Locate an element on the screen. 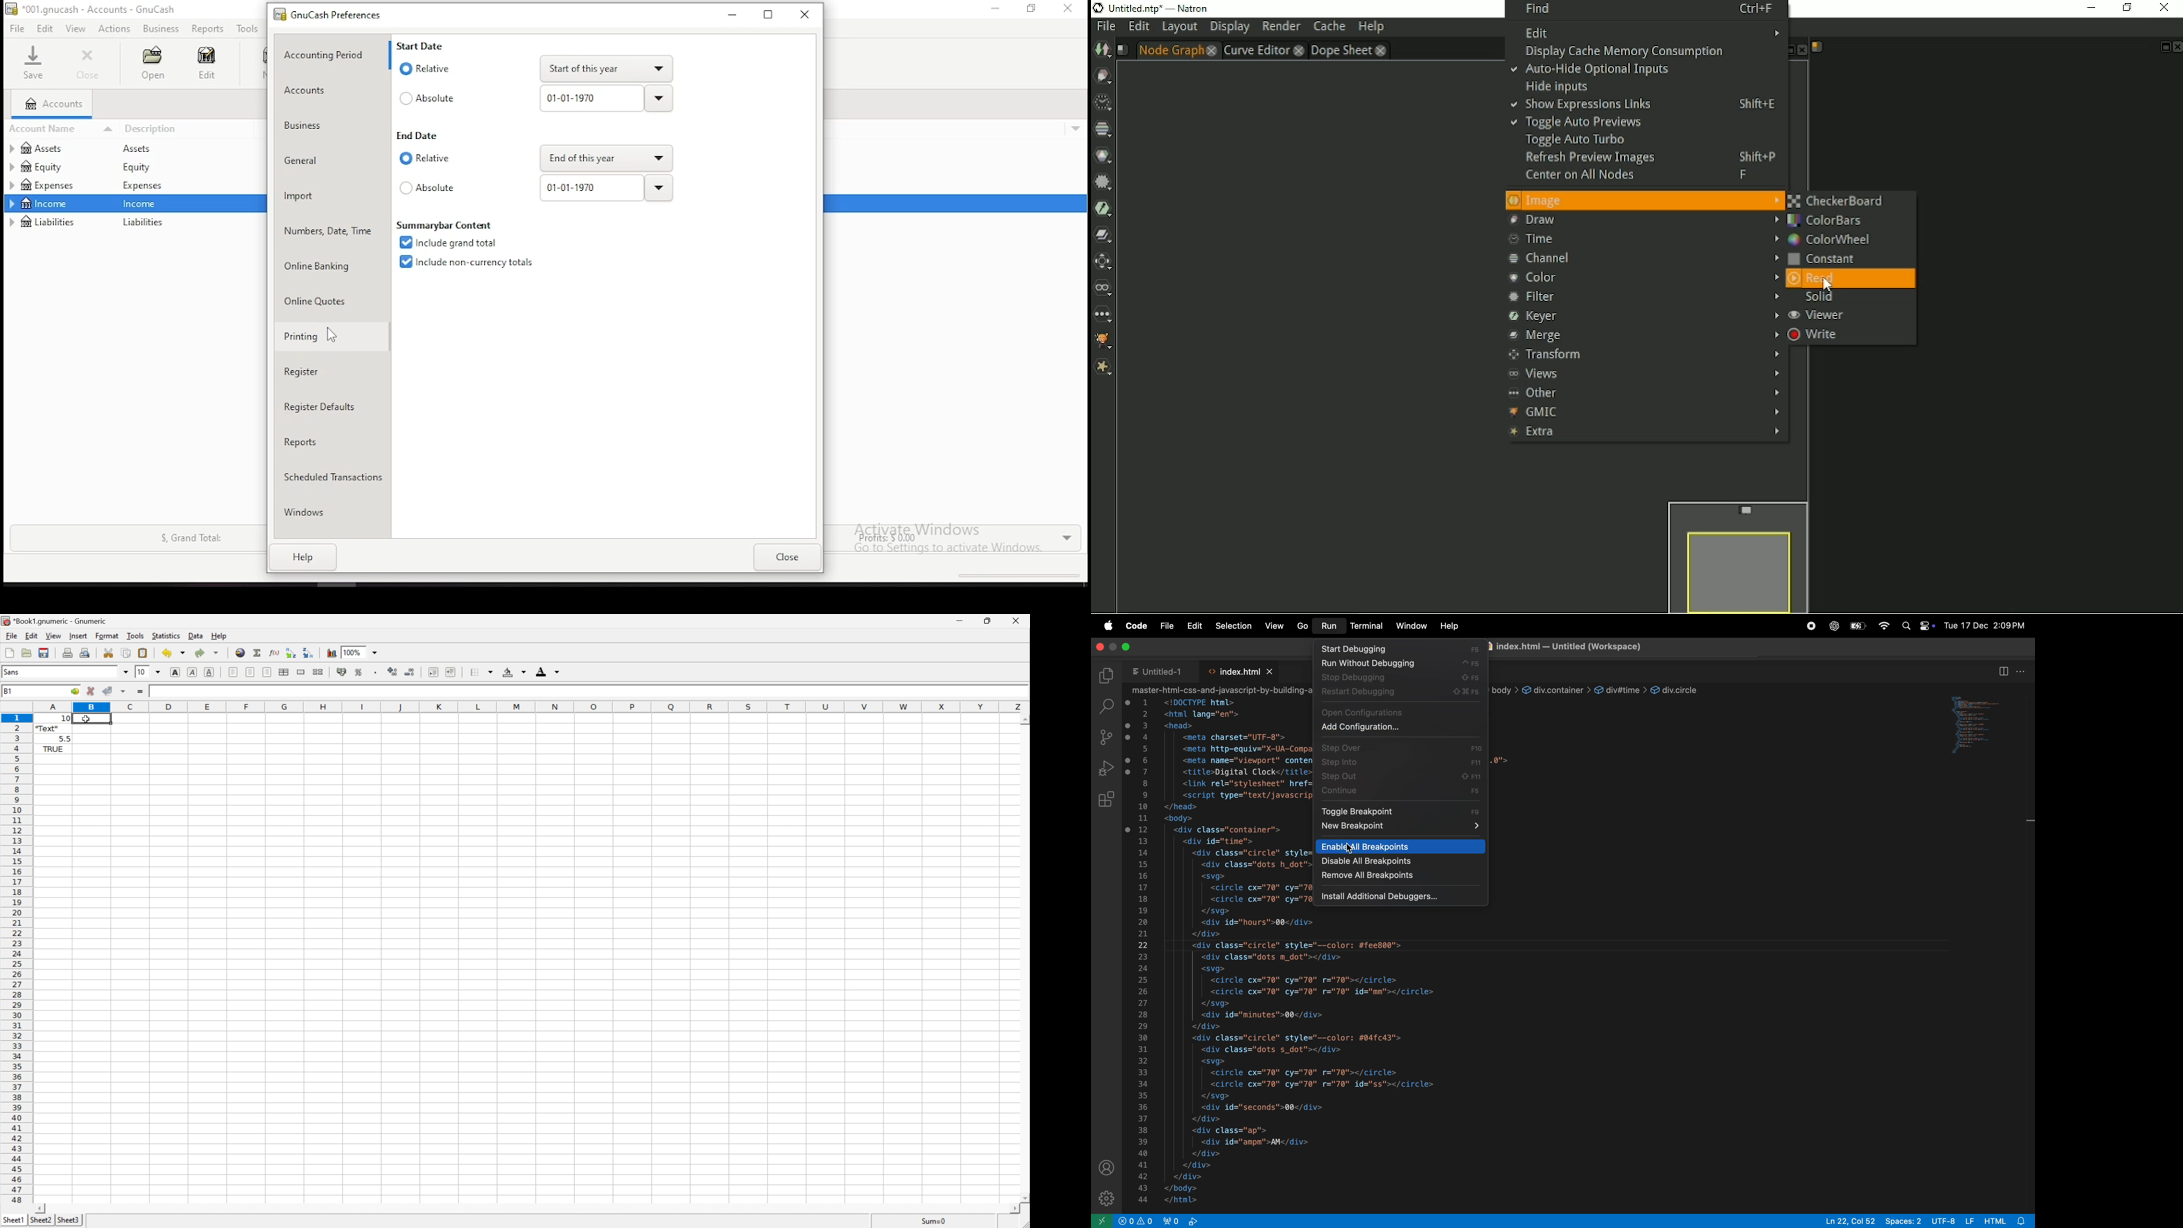 The width and height of the screenshot is (2184, 1232). alert is located at coordinates (1147, 1221).